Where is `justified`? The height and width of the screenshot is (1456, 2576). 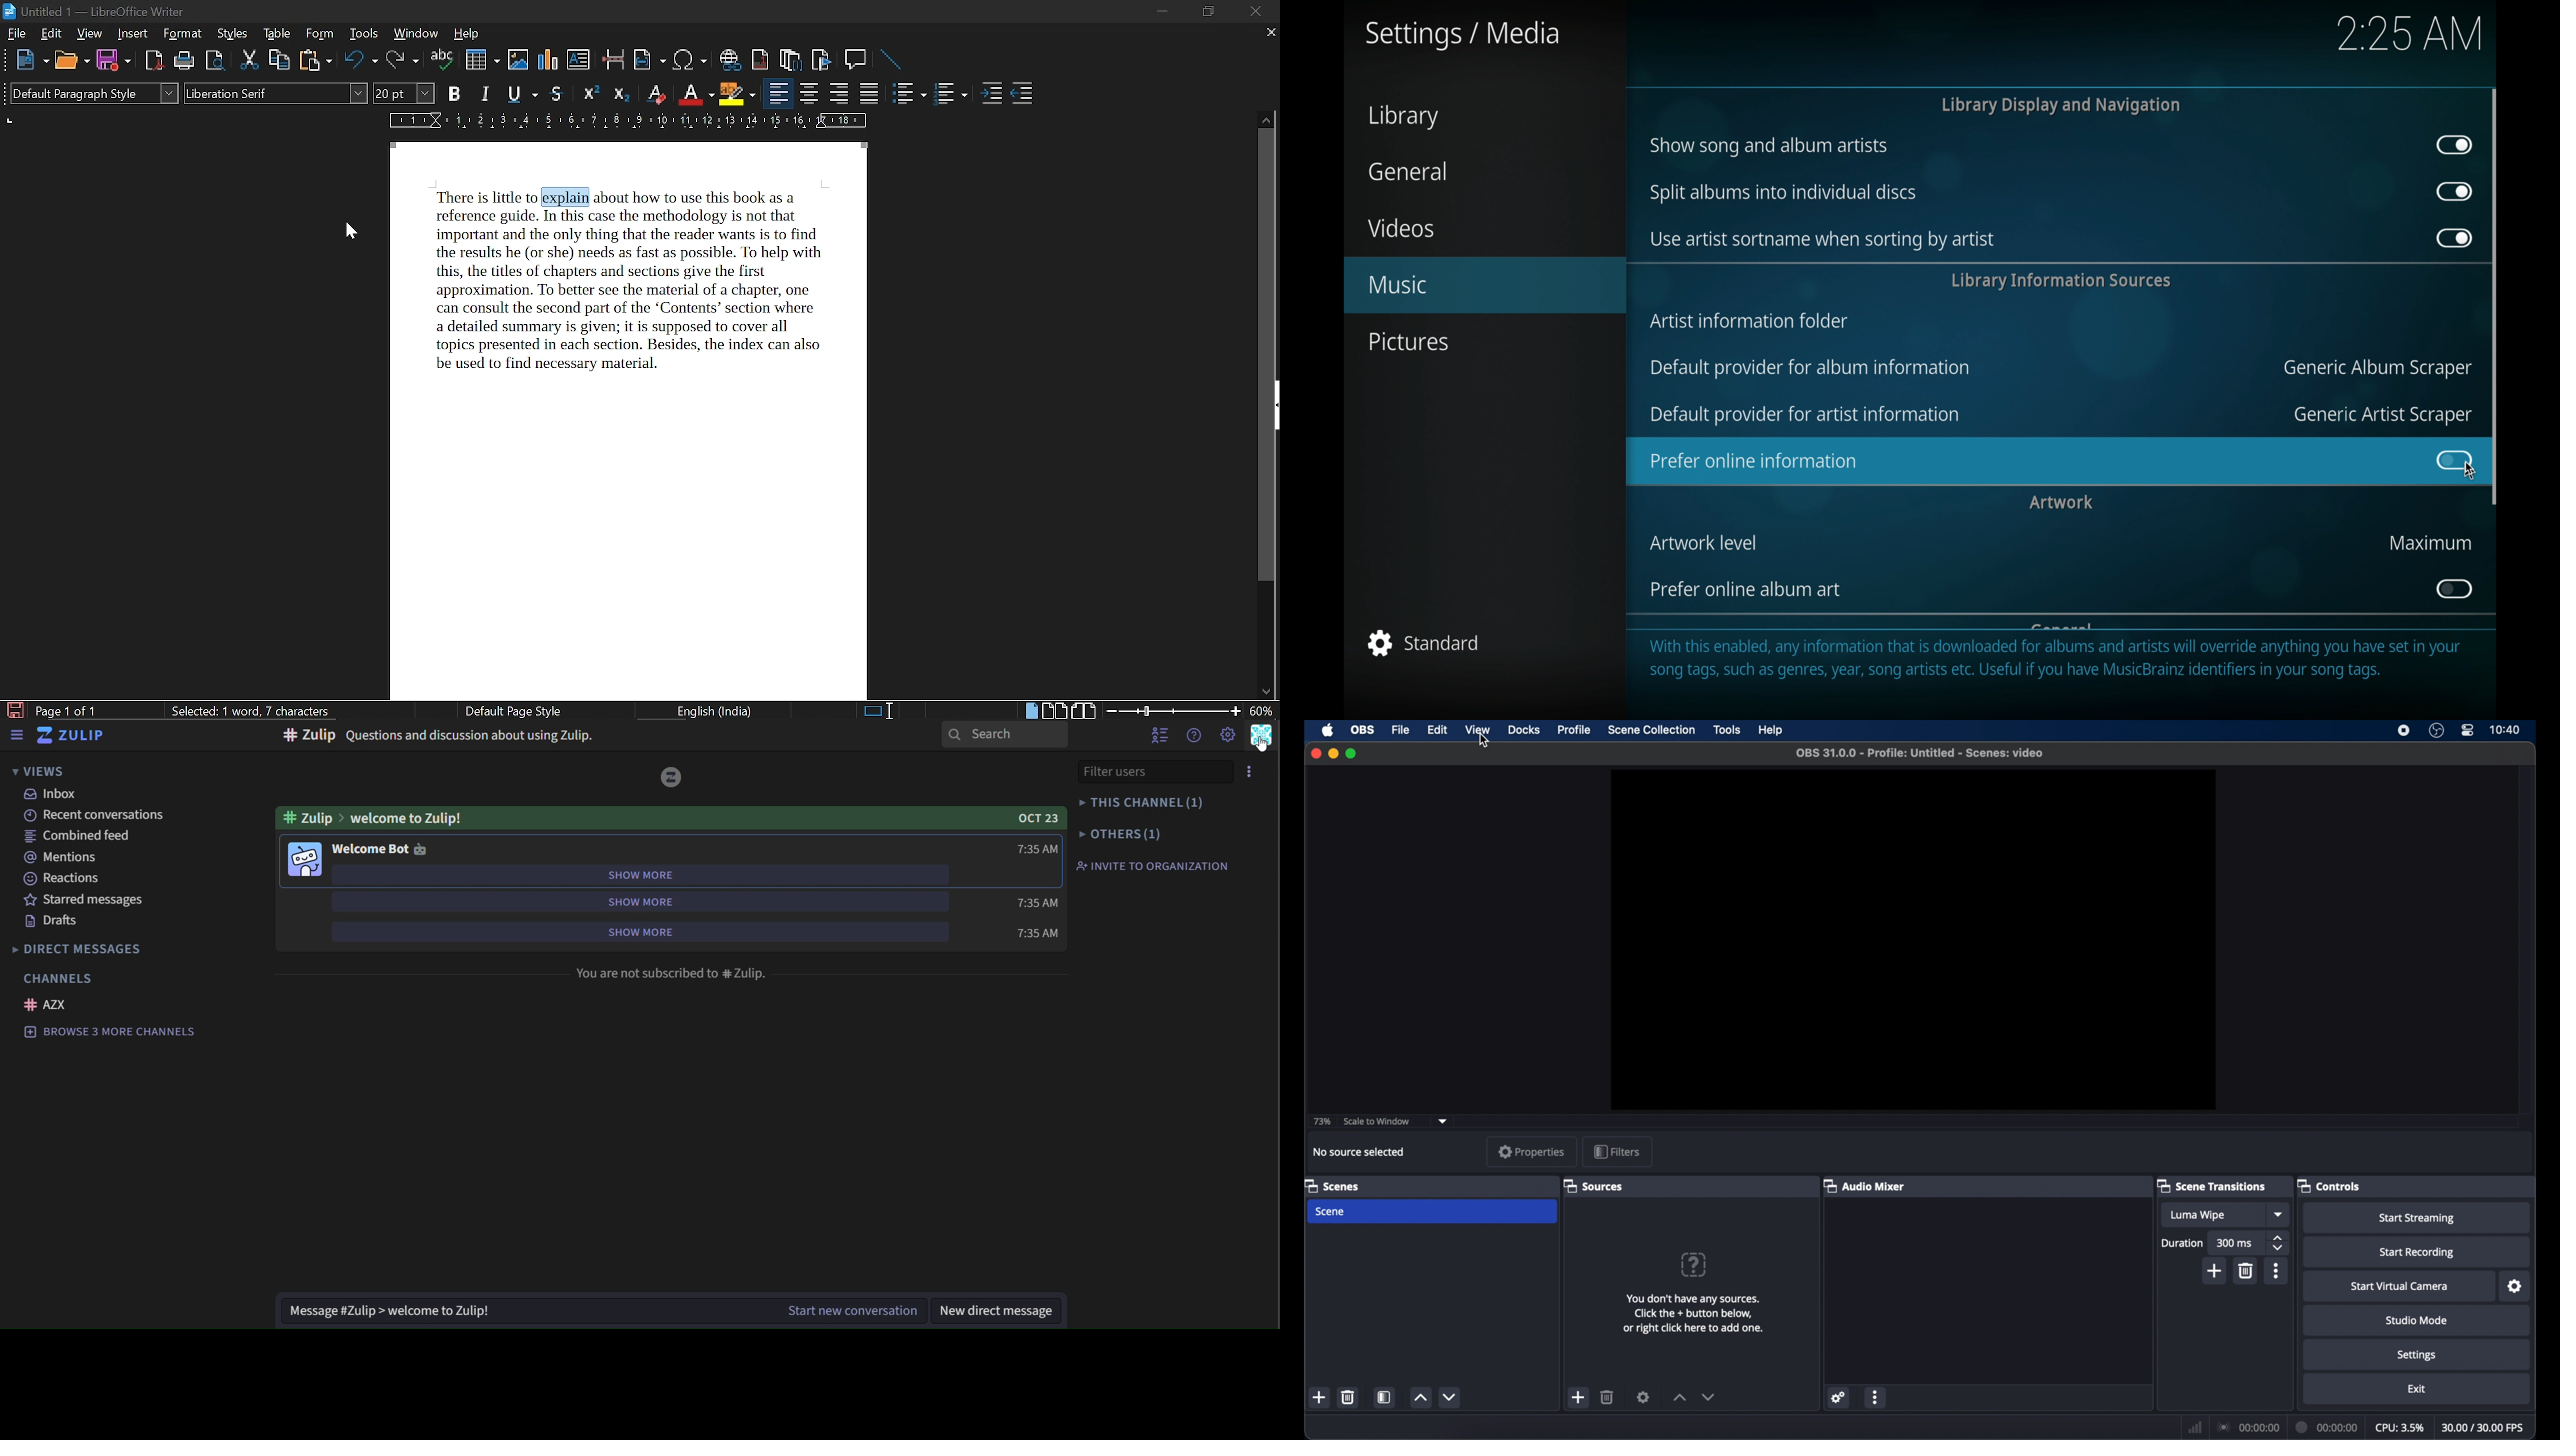 justified is located at coordinates (871, 95).